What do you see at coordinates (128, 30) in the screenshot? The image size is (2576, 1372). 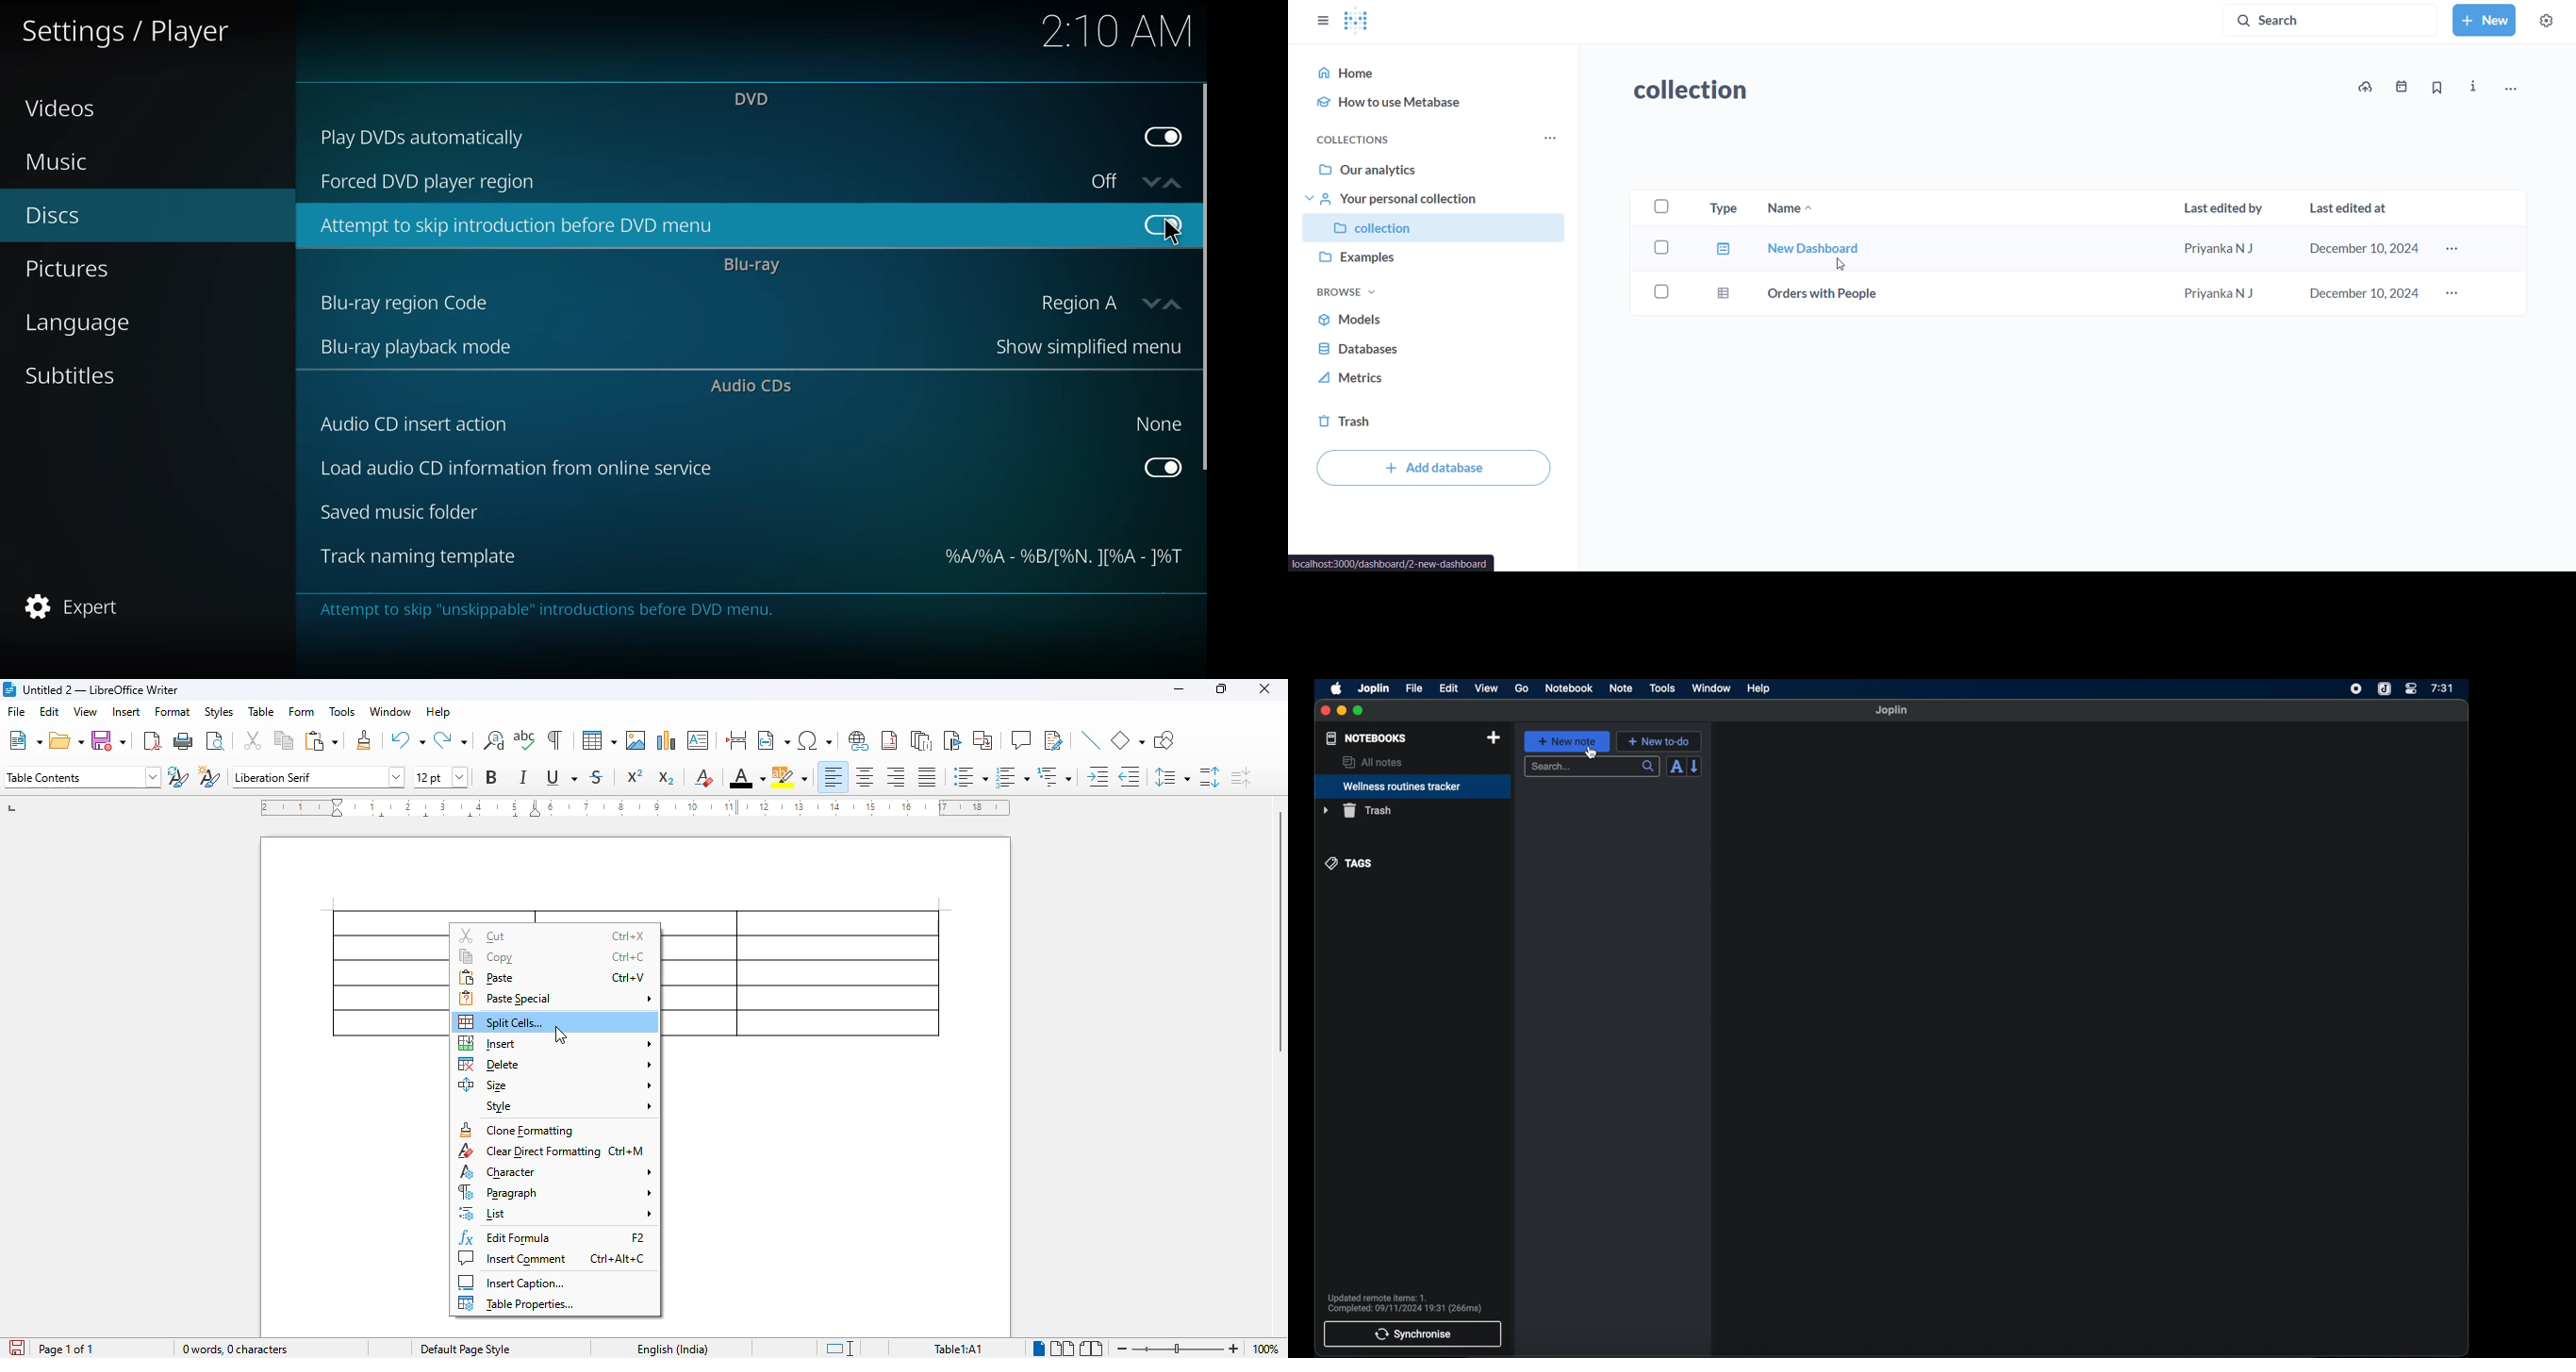 I see `settings player` at bounding box center [128, 30].